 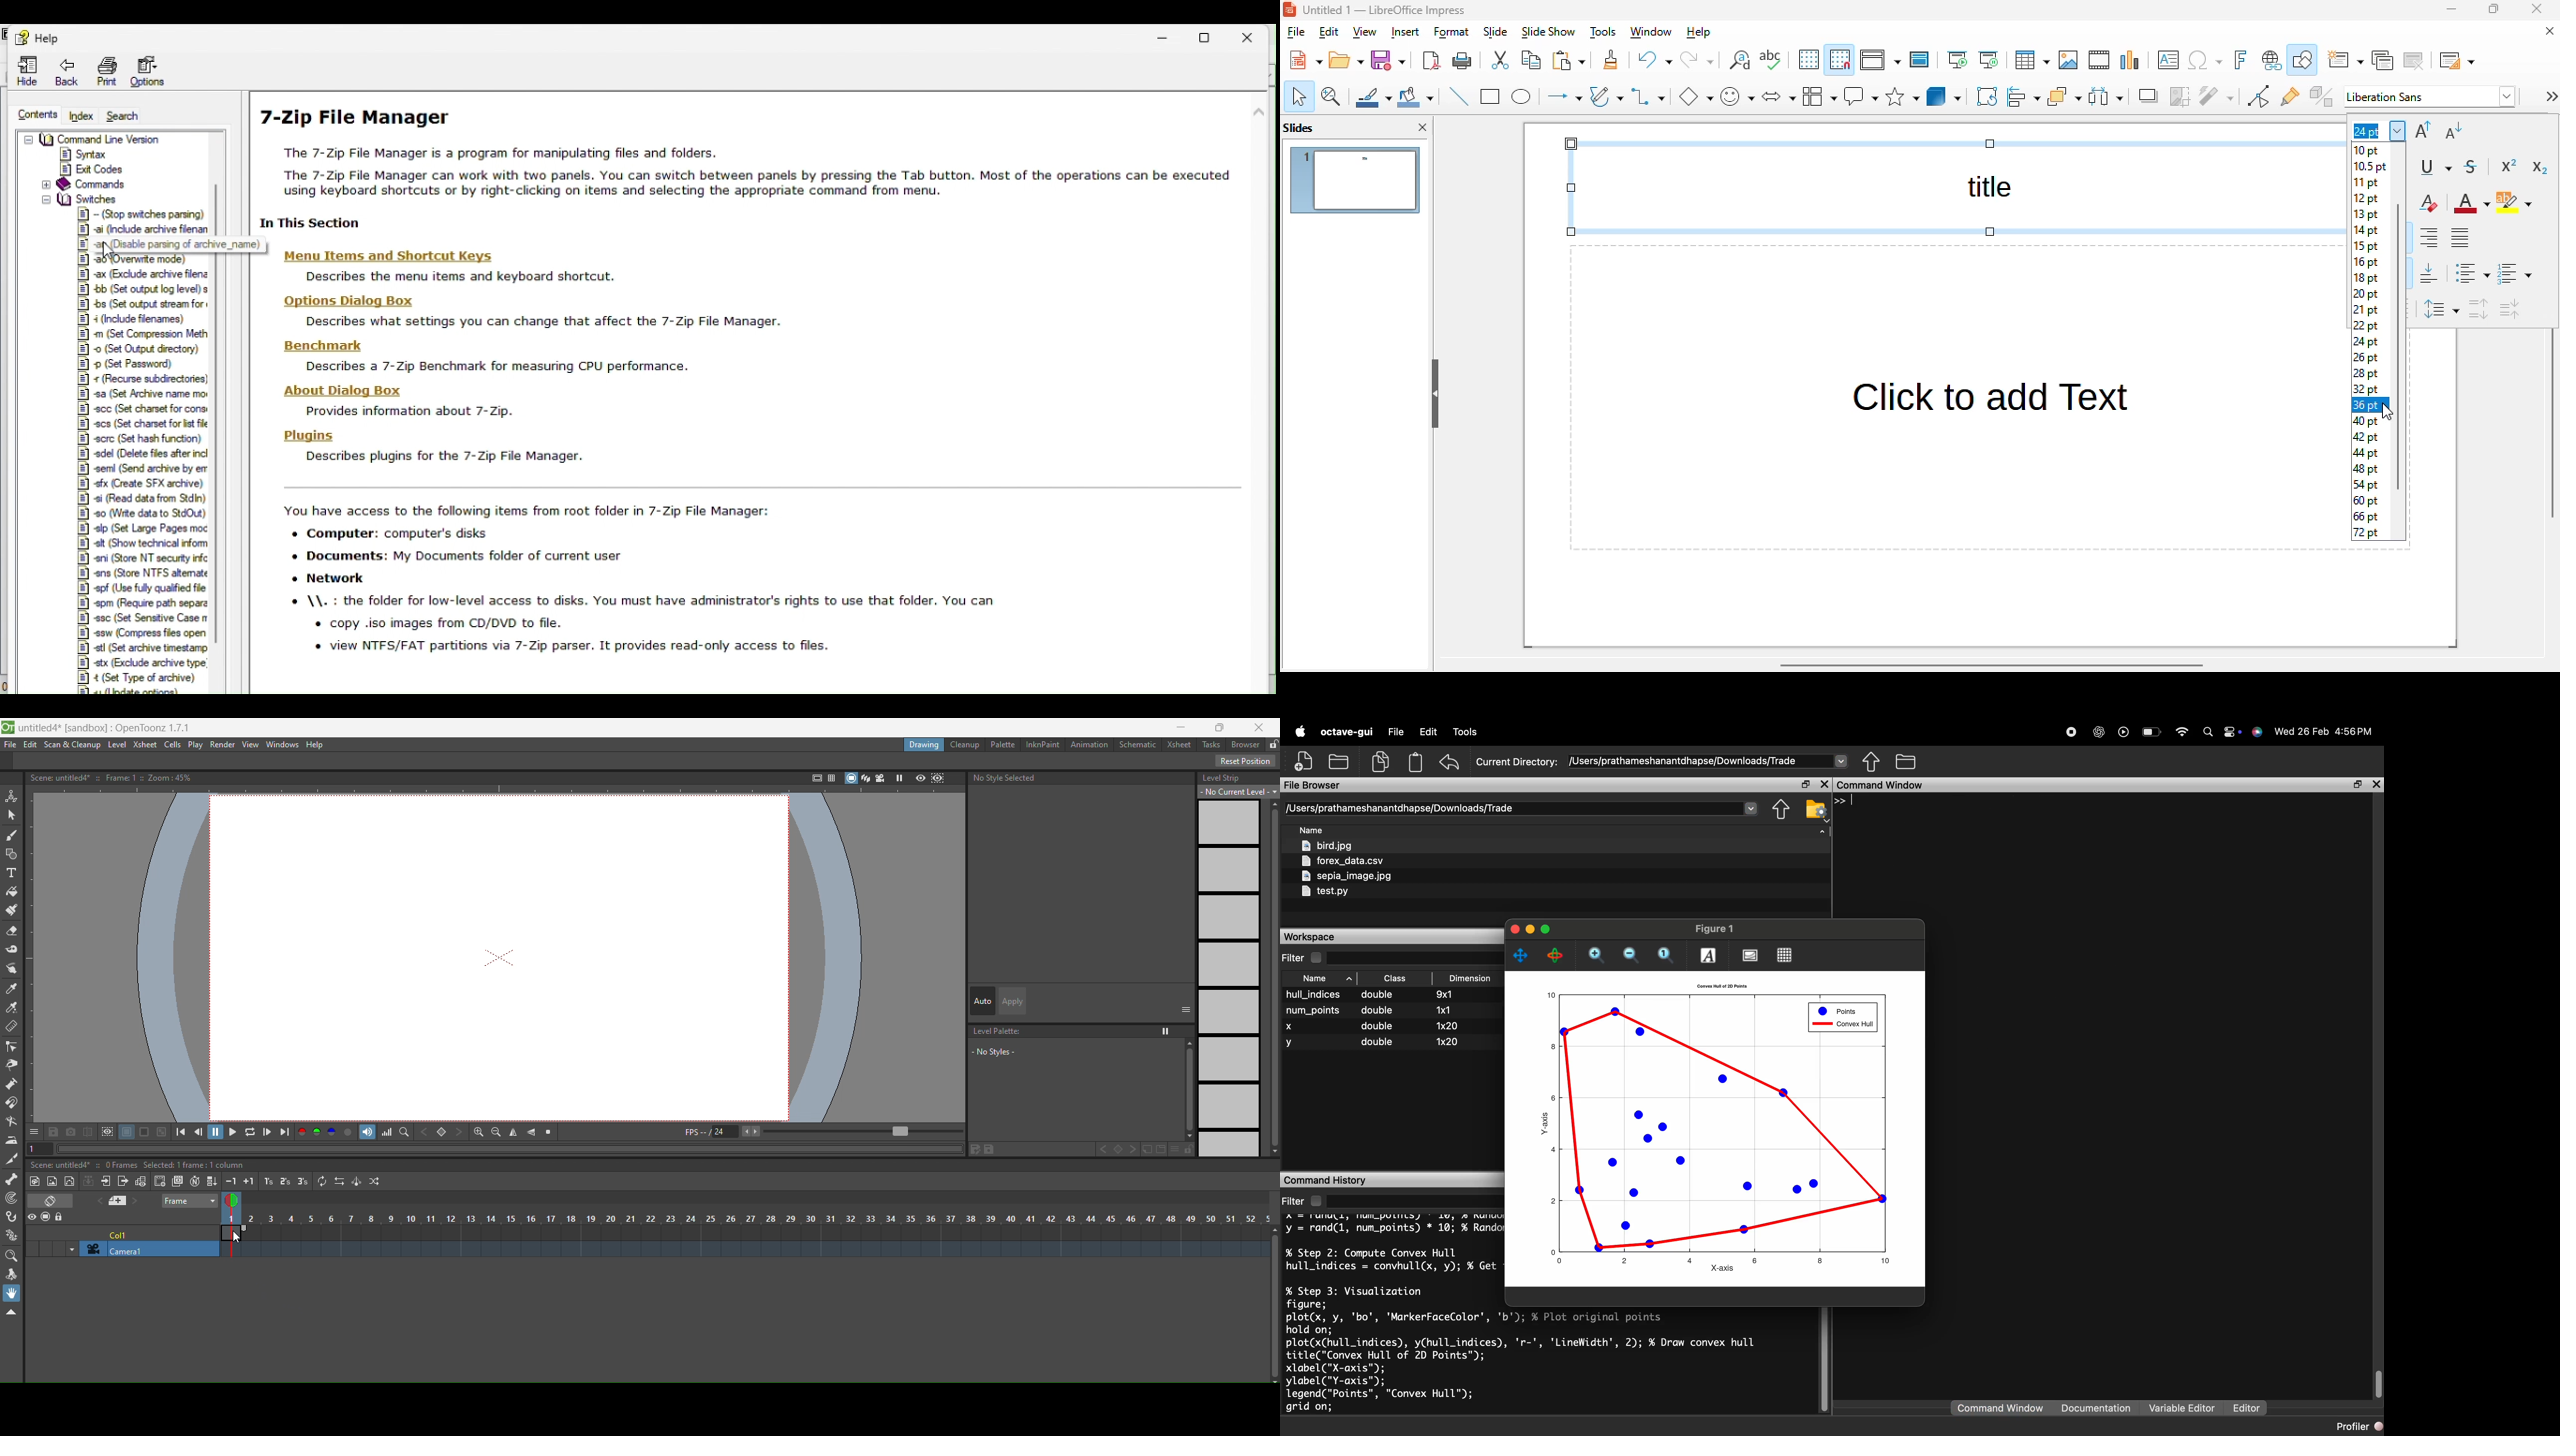 What do you see at coordinates (2366, 216) in the screenshot?
I see `13 pt` at bounding box center [2366, 216].